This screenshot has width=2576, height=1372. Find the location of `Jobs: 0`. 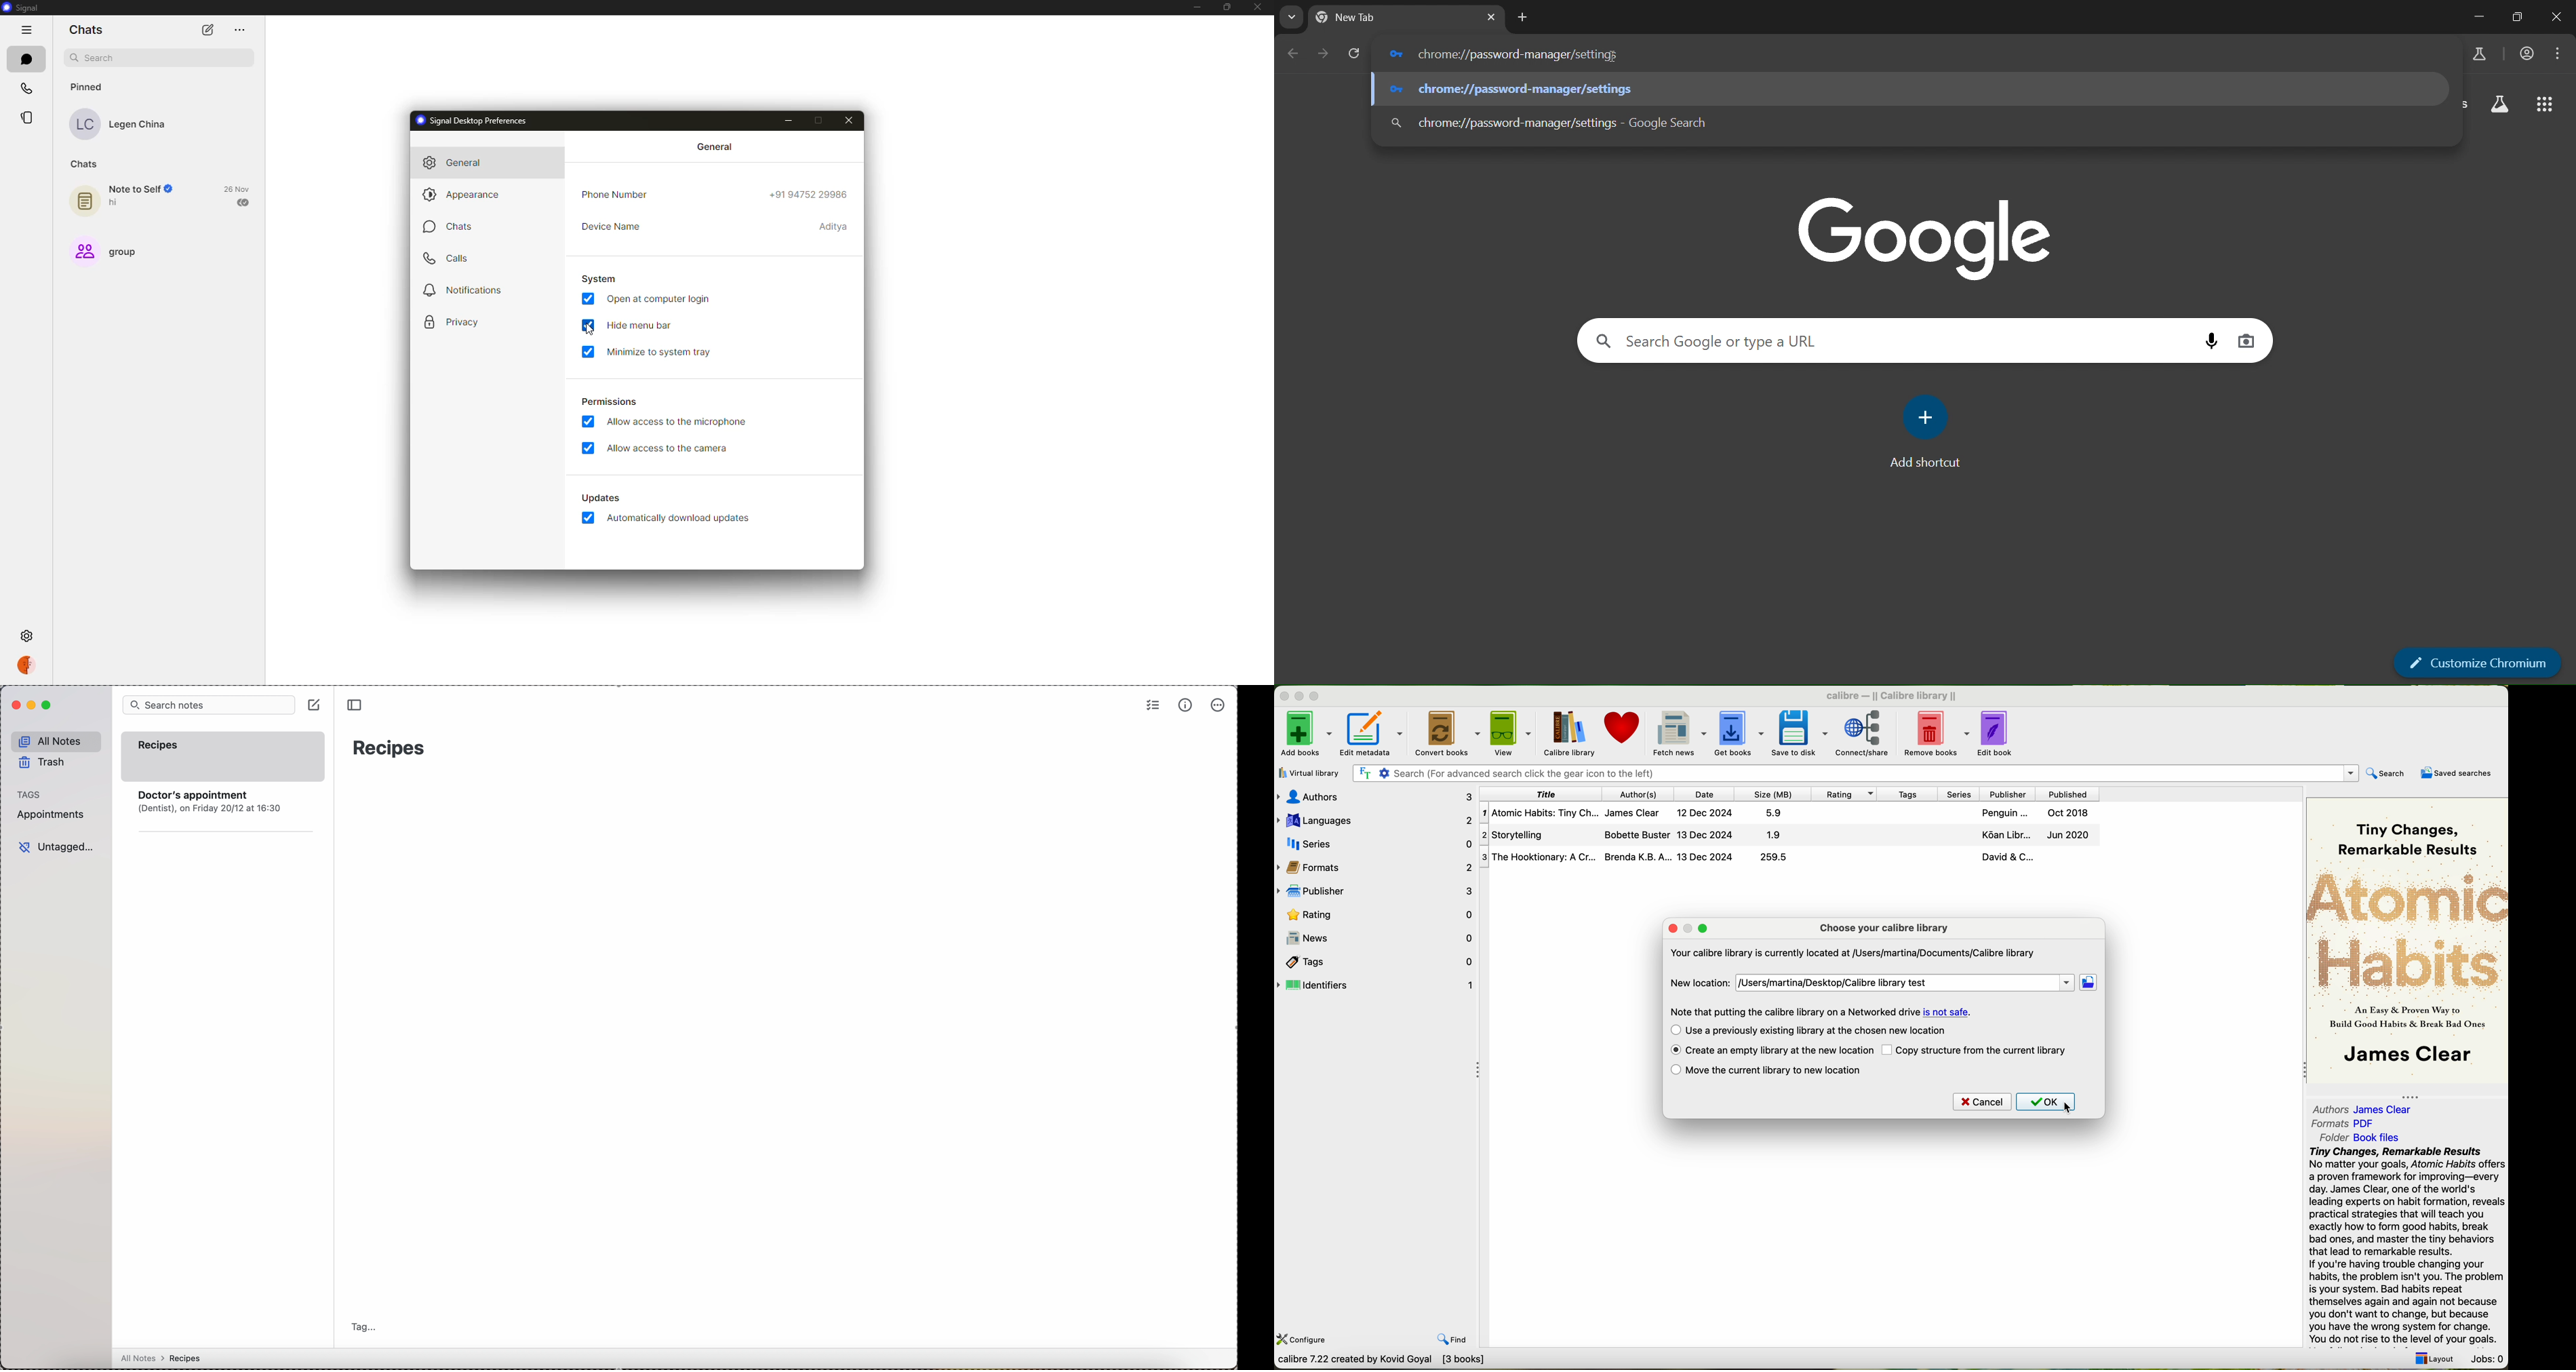

Jobs: 0 is located at coordinates (2486, 1357).